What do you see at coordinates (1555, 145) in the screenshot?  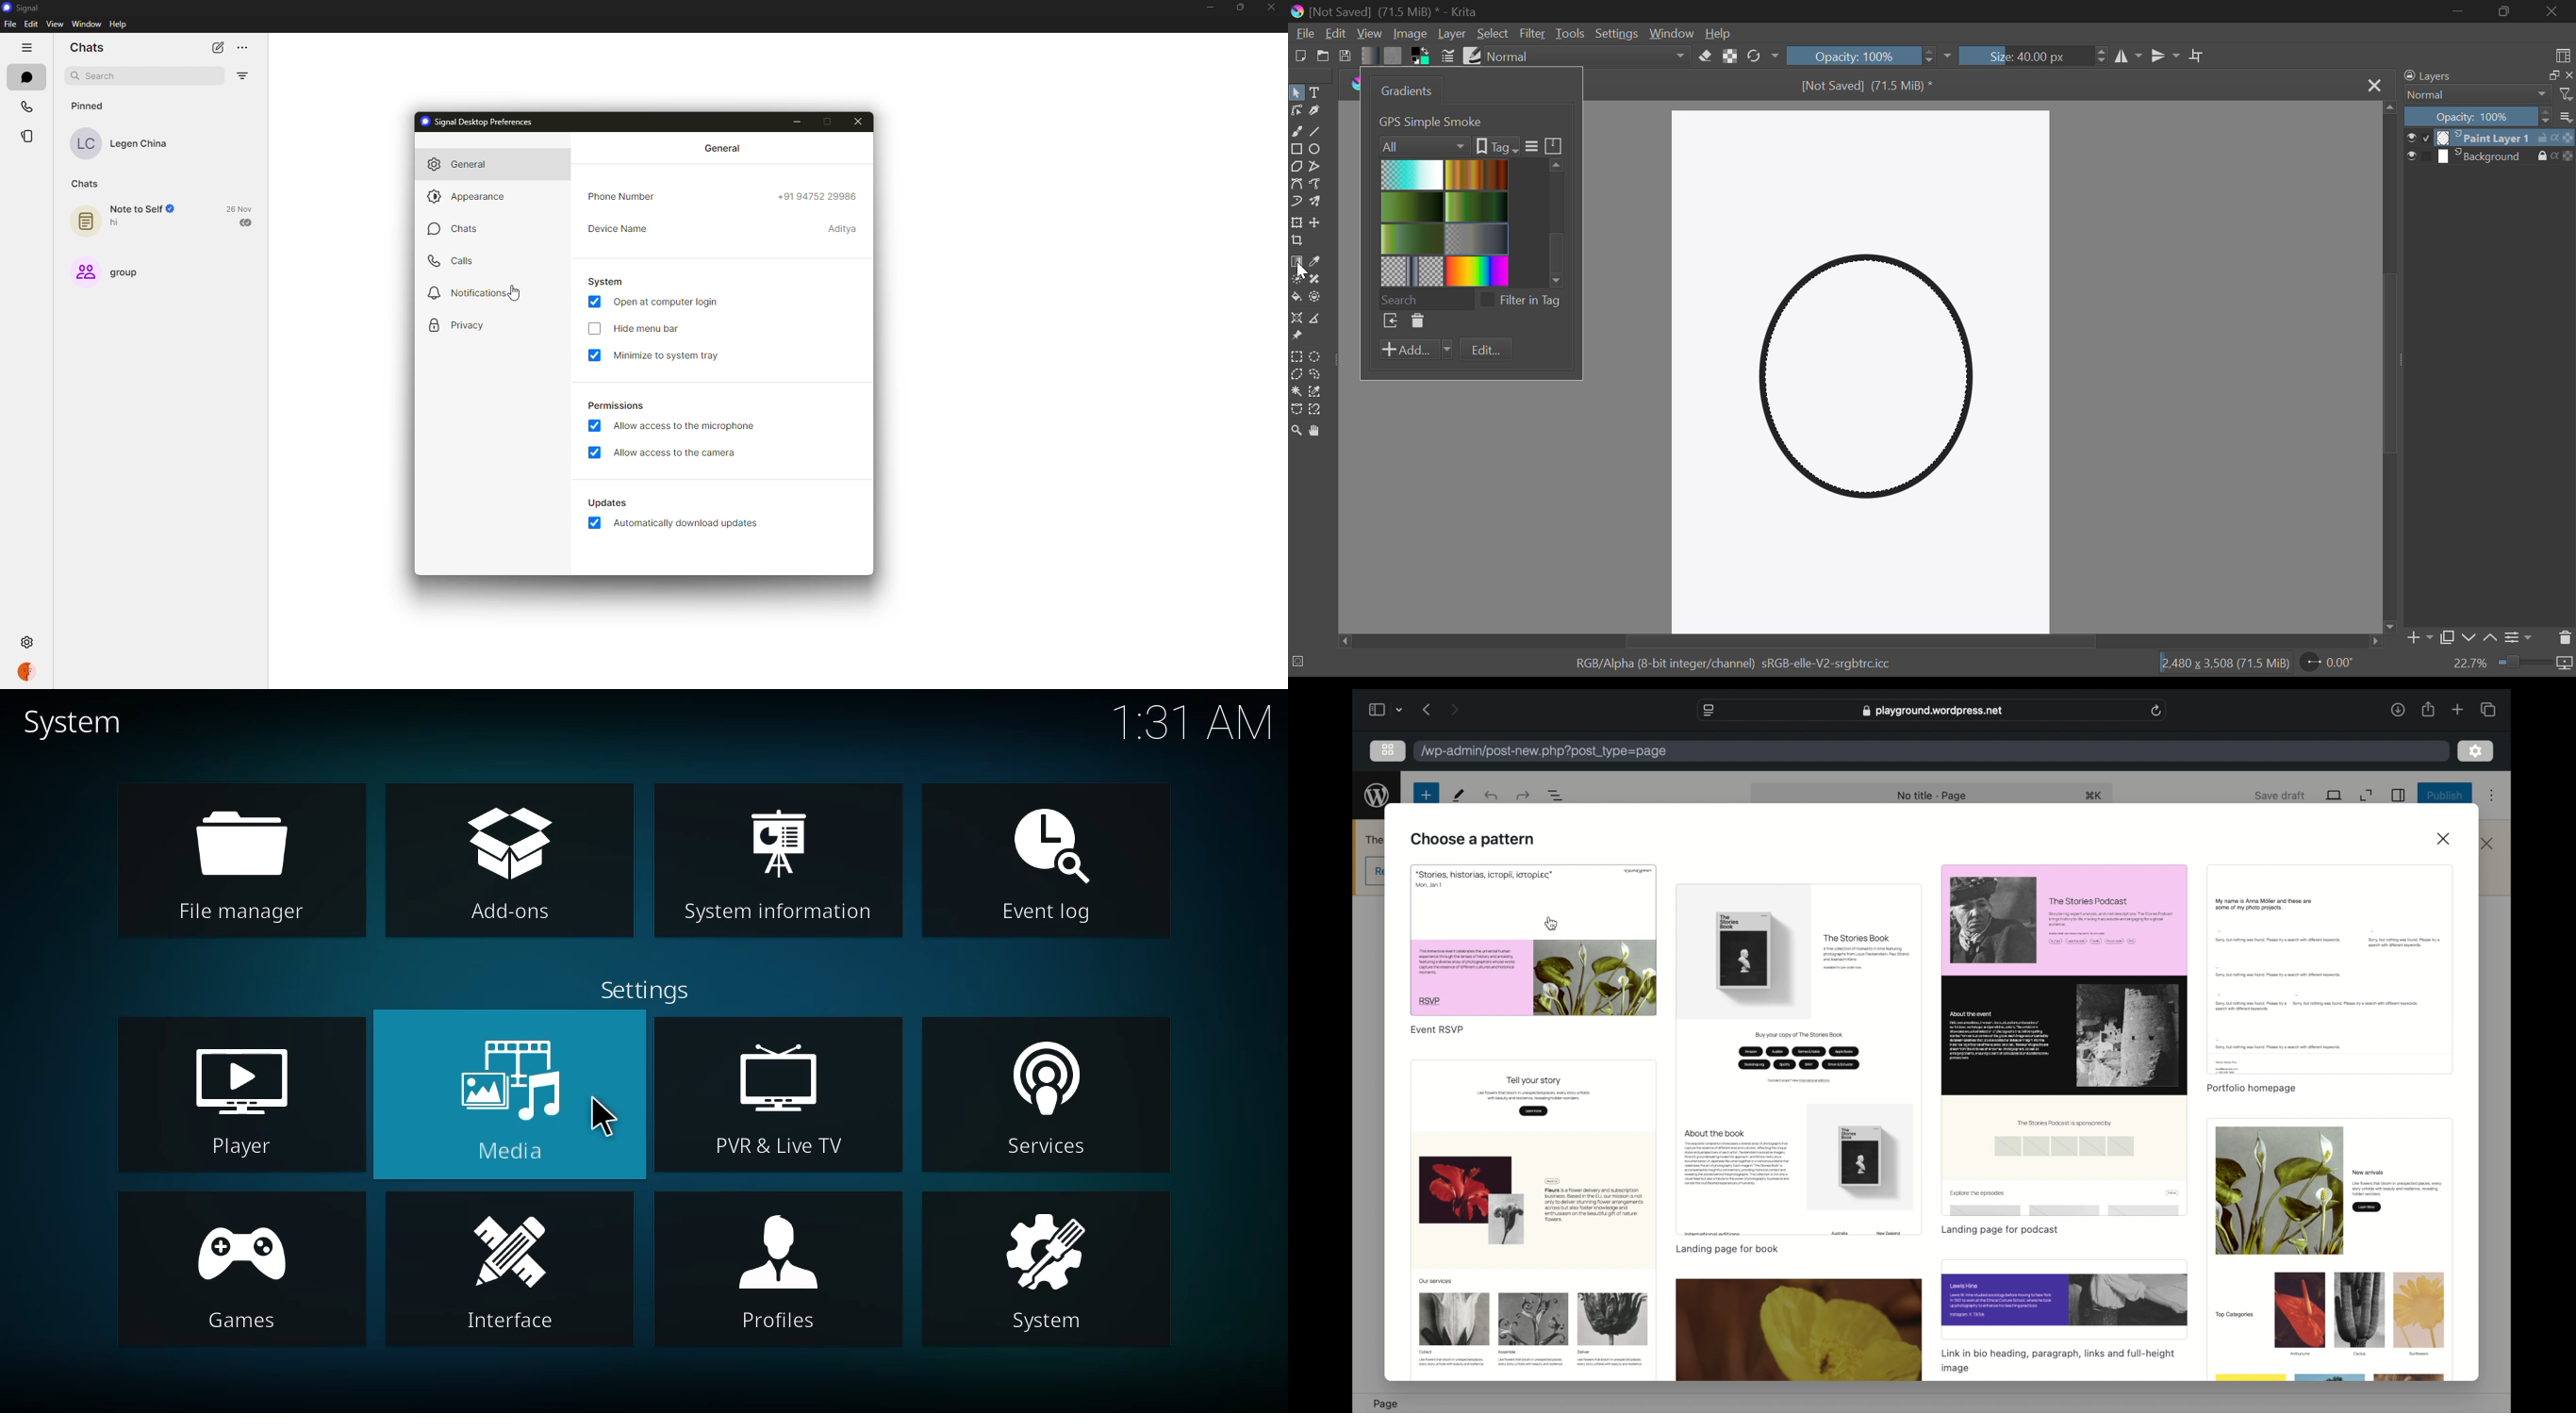 I see `icon` at bounding box center [1555, 145].